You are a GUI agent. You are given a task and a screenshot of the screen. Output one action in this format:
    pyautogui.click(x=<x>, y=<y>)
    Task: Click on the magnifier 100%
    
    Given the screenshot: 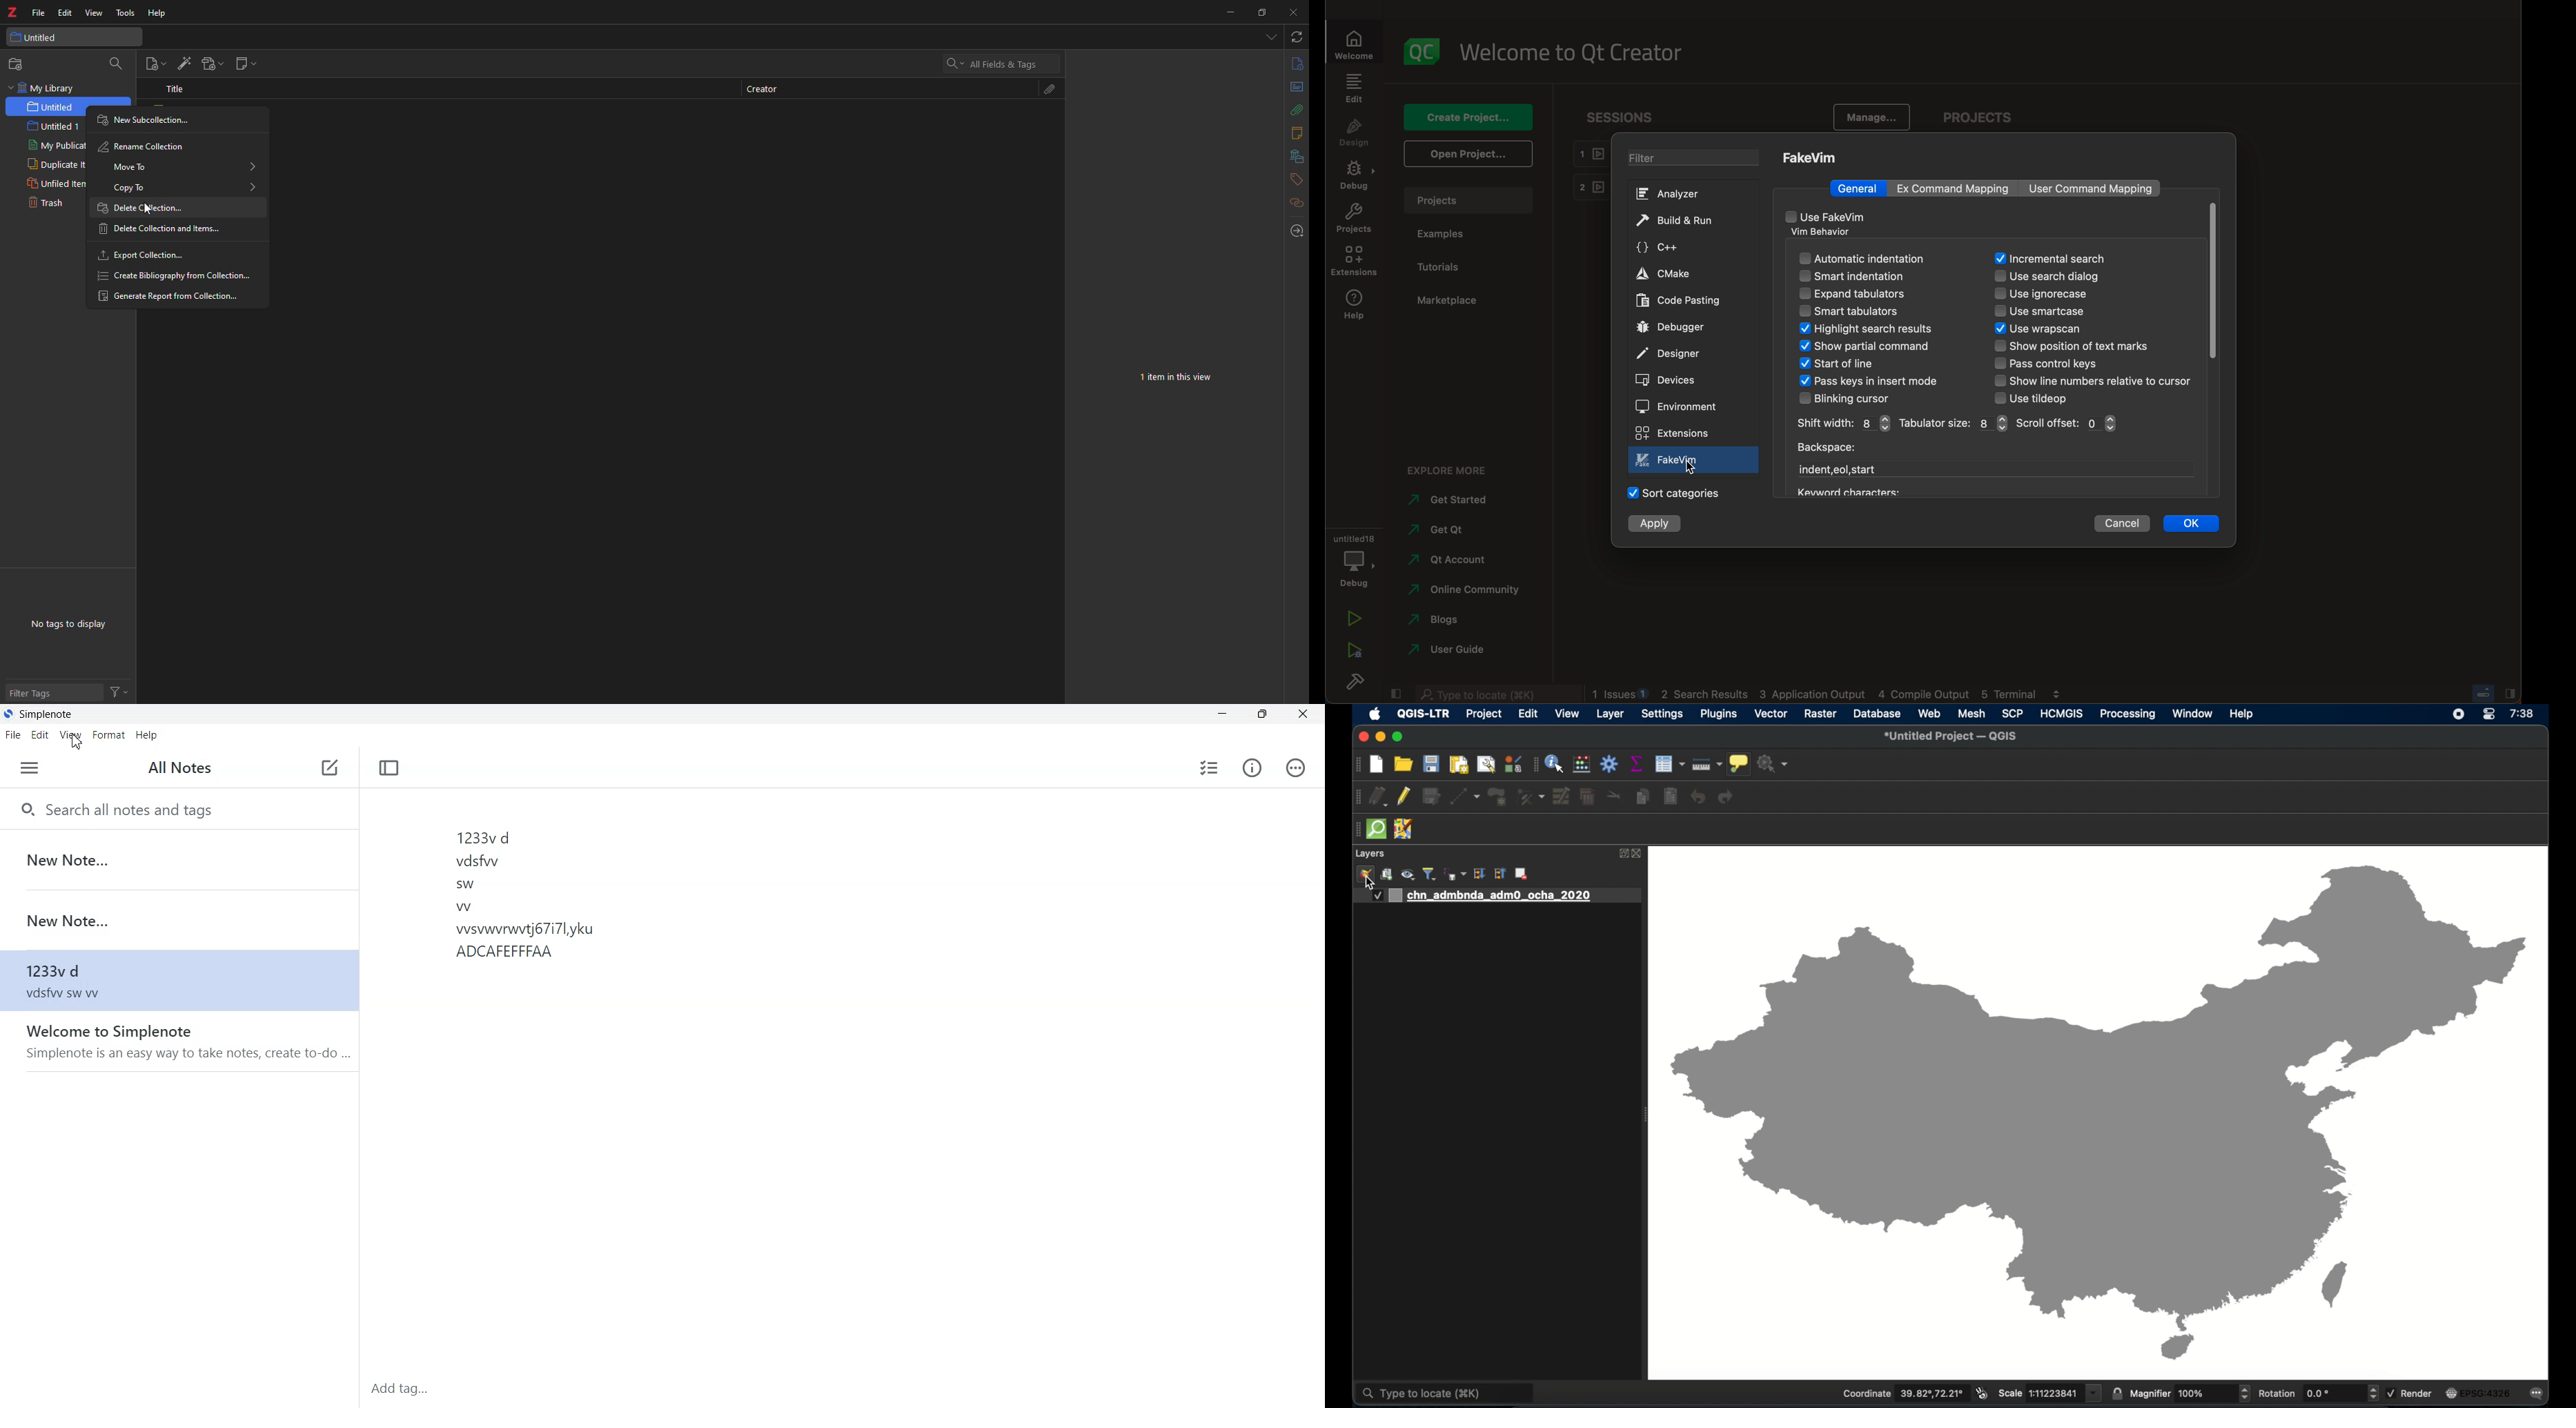 What is the action you would take?
    pyautogui.click(x=2182, y=1394)
    